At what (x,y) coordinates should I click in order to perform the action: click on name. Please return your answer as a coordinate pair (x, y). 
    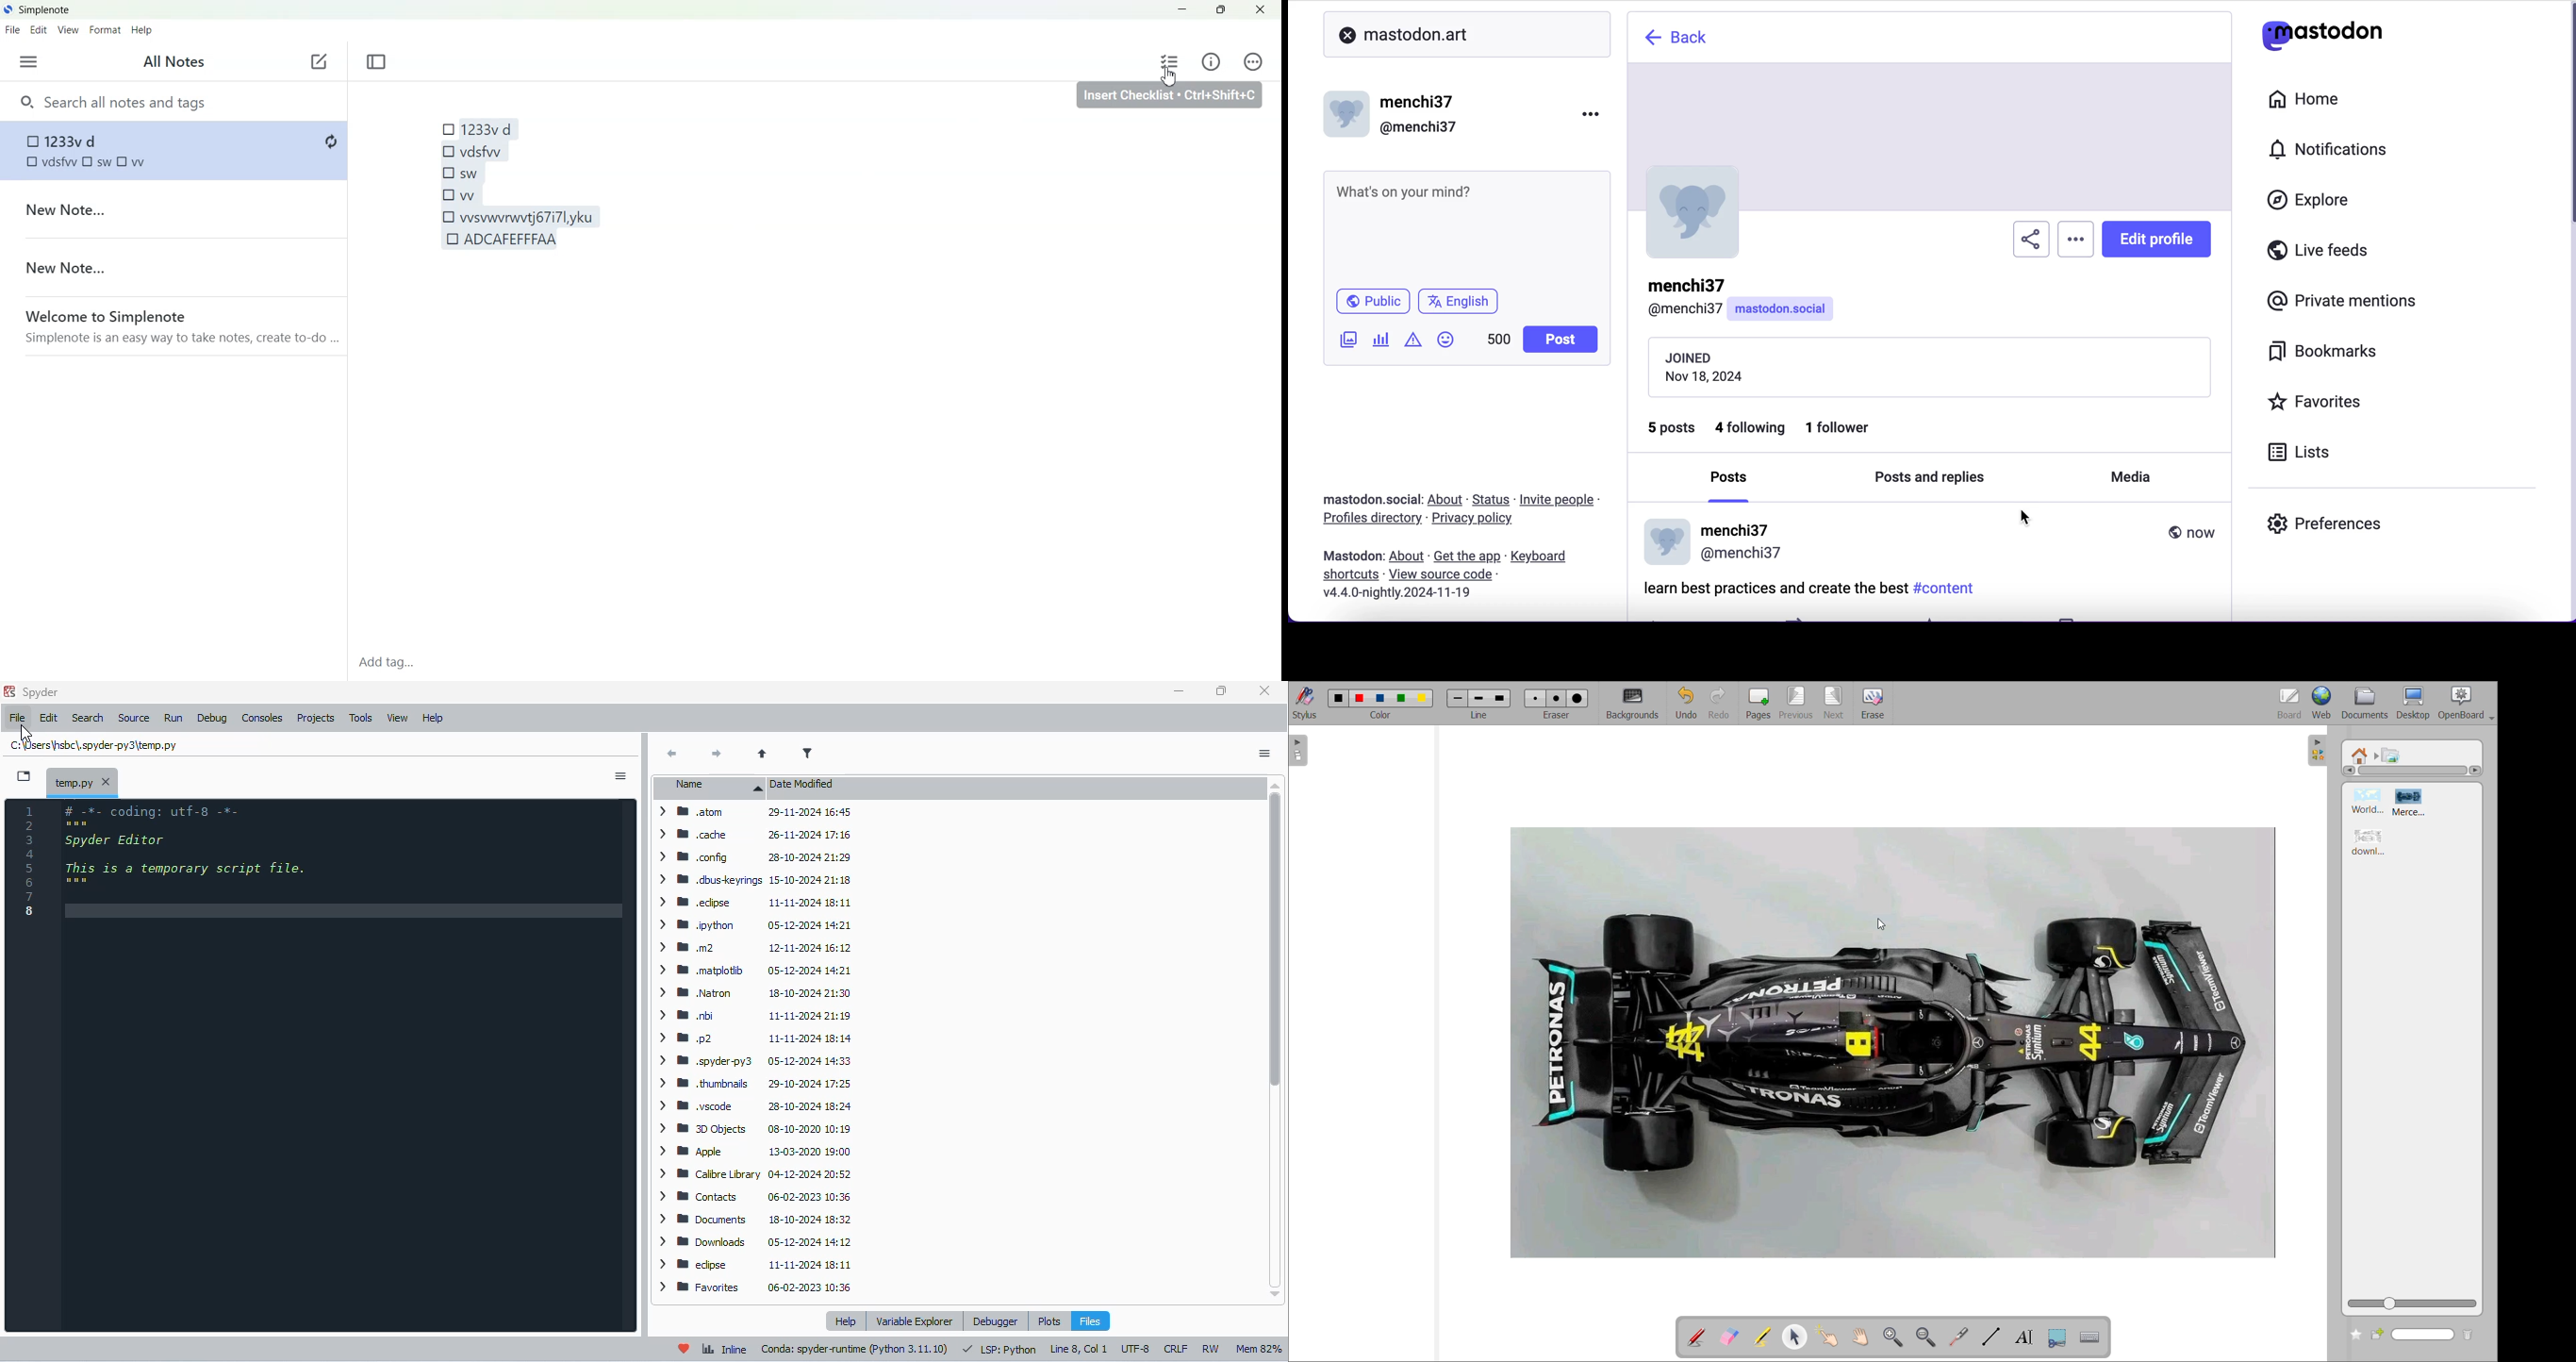
    Looking at the image, I should click on (708, 784).